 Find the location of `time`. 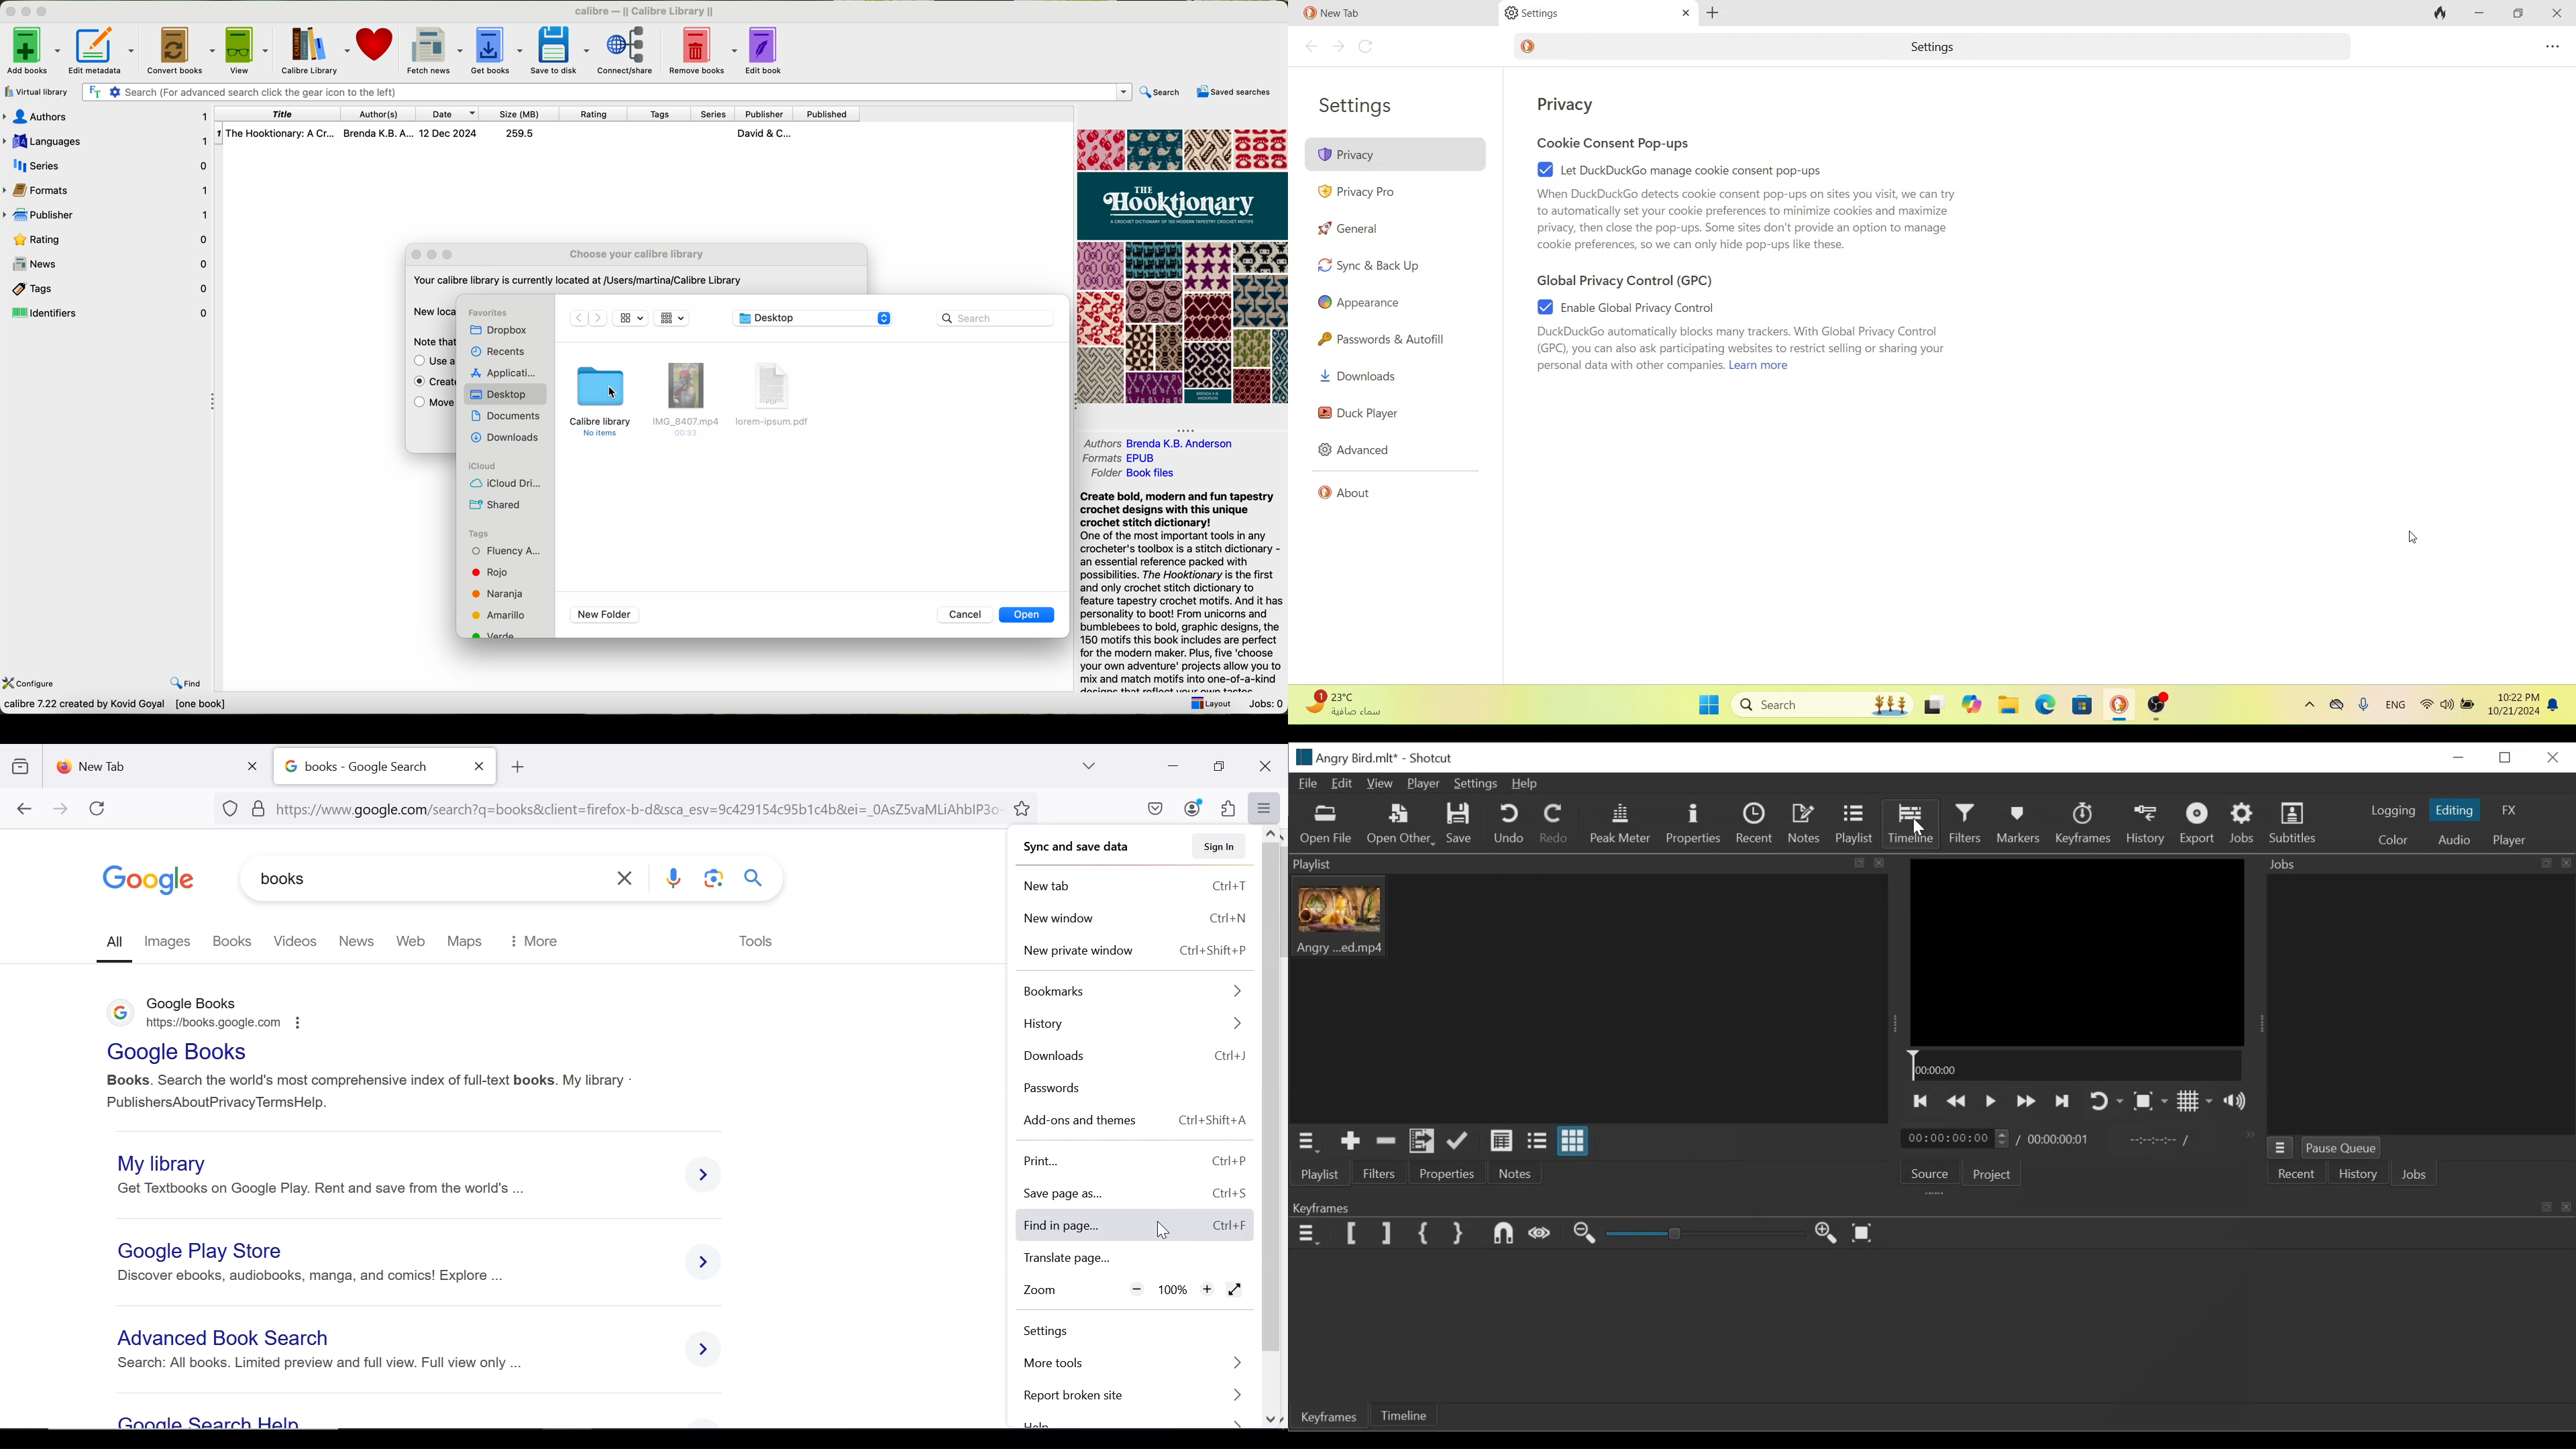

time is located at coordinates (2063, 1139).